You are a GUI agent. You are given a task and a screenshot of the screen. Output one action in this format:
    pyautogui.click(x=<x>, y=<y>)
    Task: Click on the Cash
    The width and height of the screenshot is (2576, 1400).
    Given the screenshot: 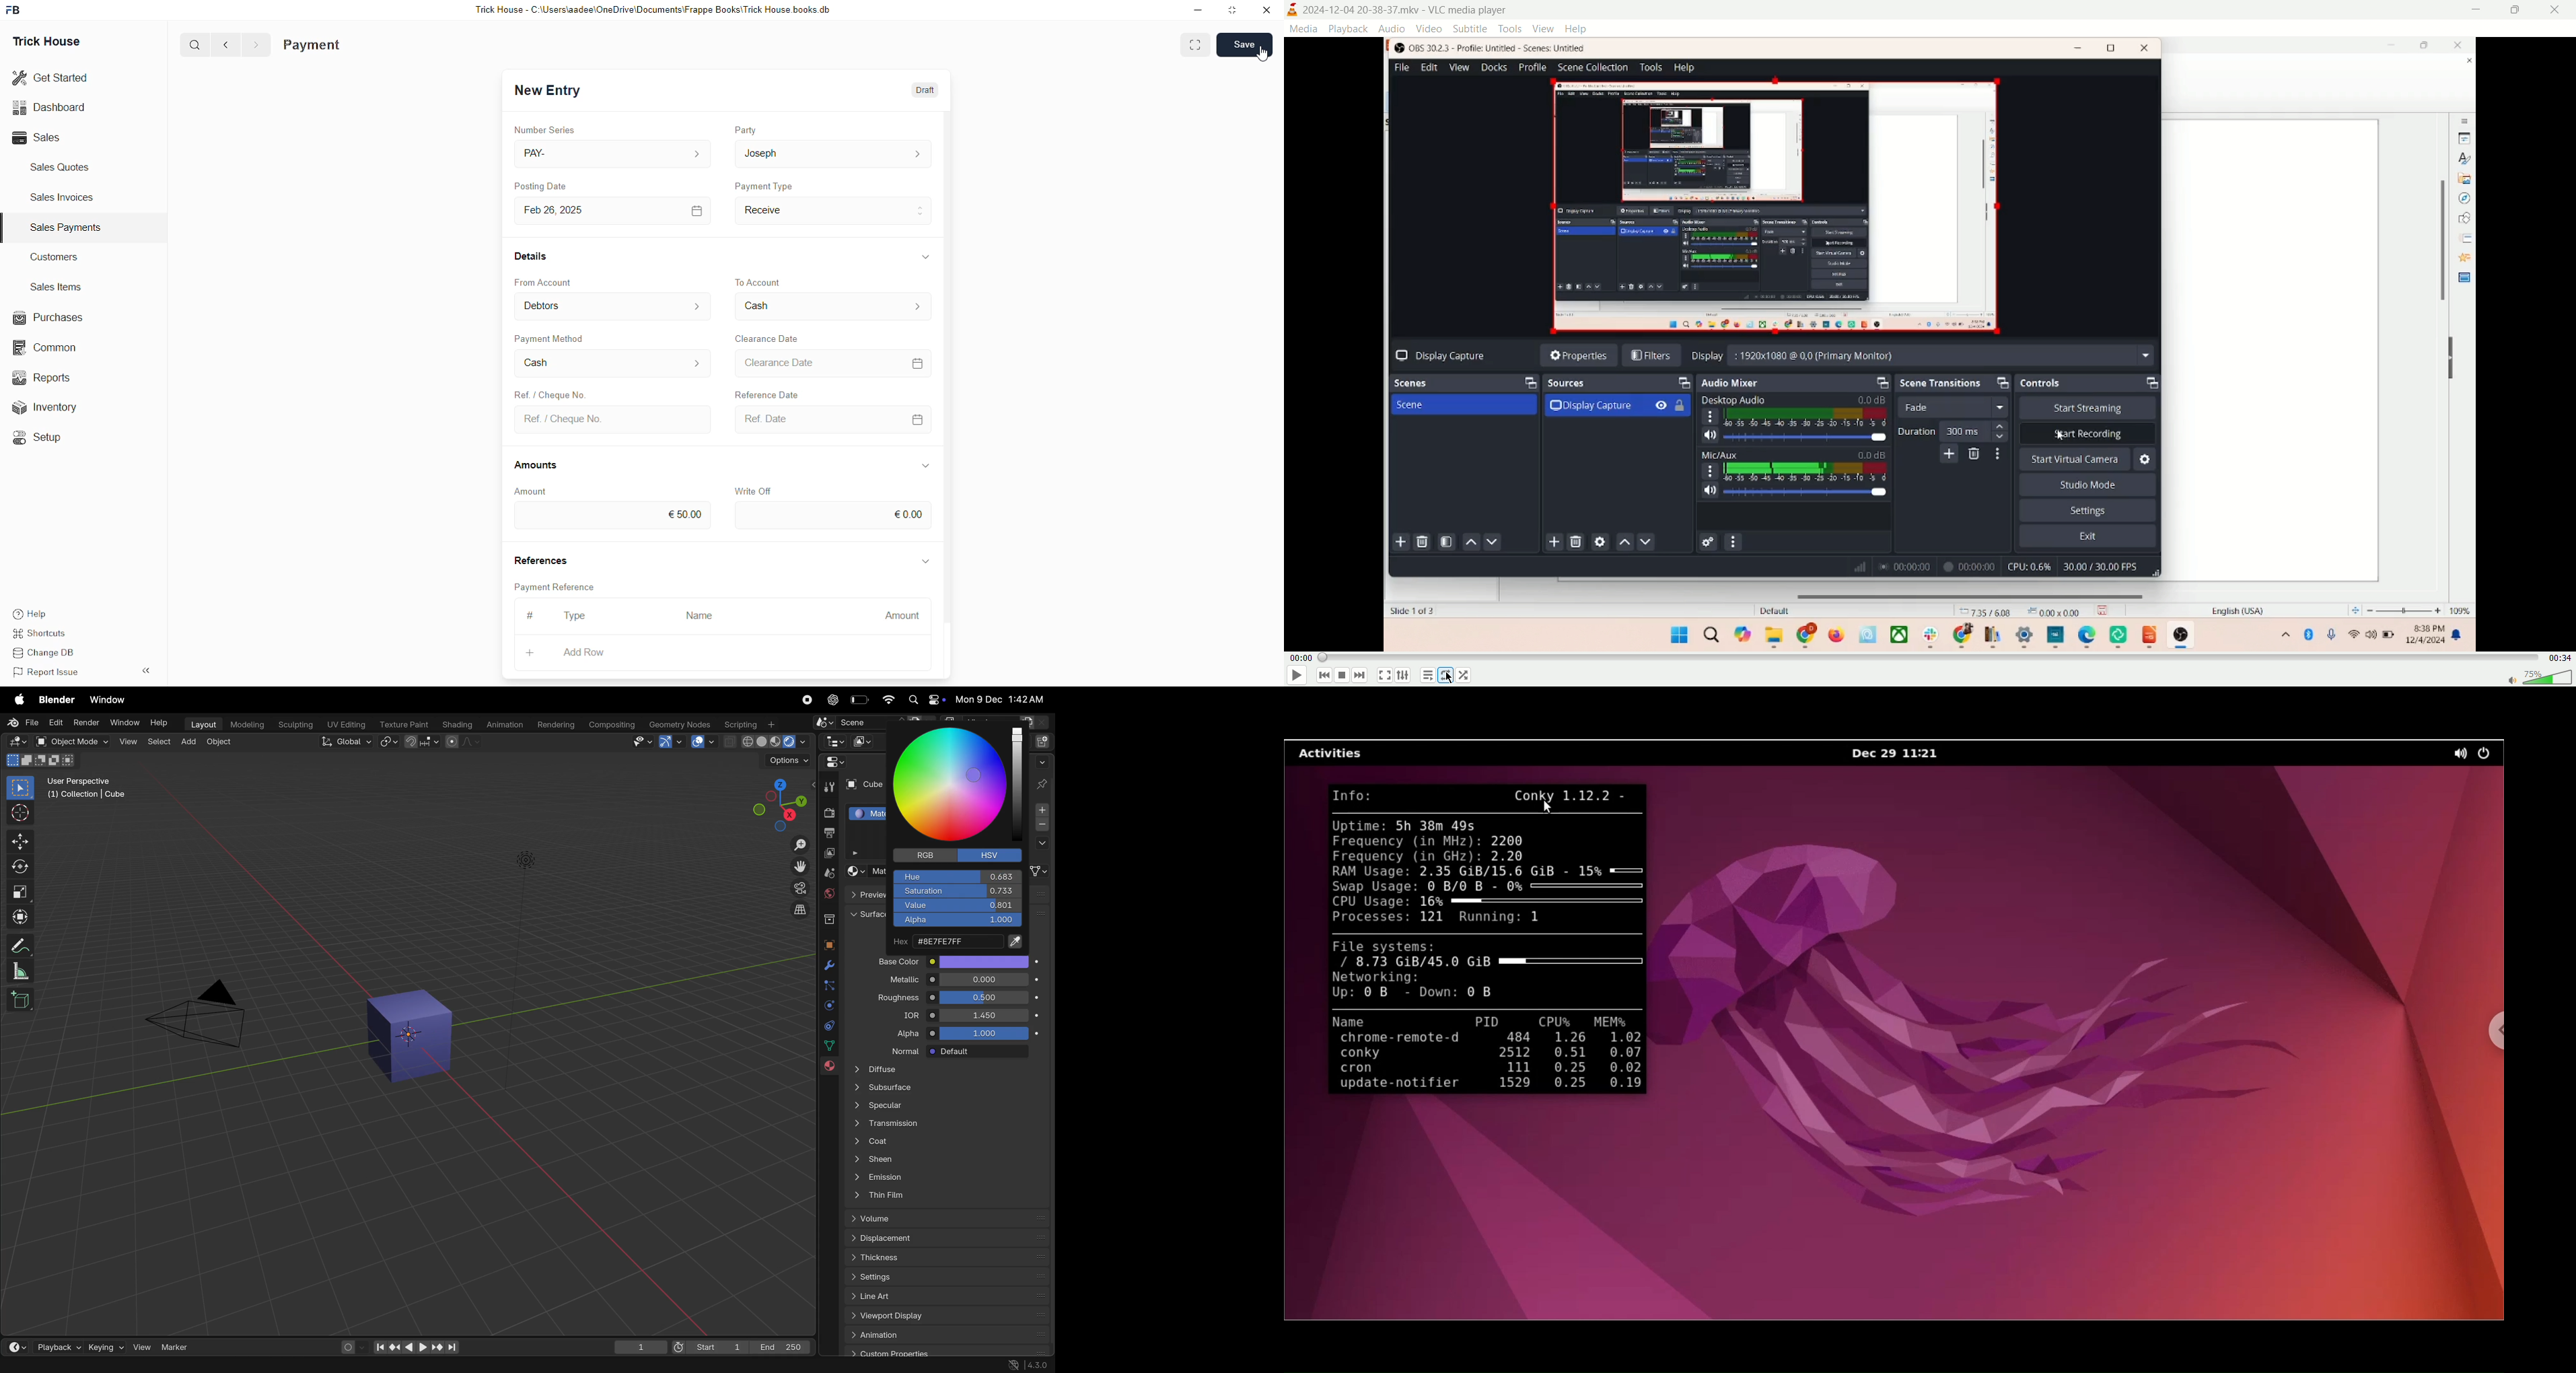 What is the action you would take?
    pyautogui.click(x=613, y=363)
    